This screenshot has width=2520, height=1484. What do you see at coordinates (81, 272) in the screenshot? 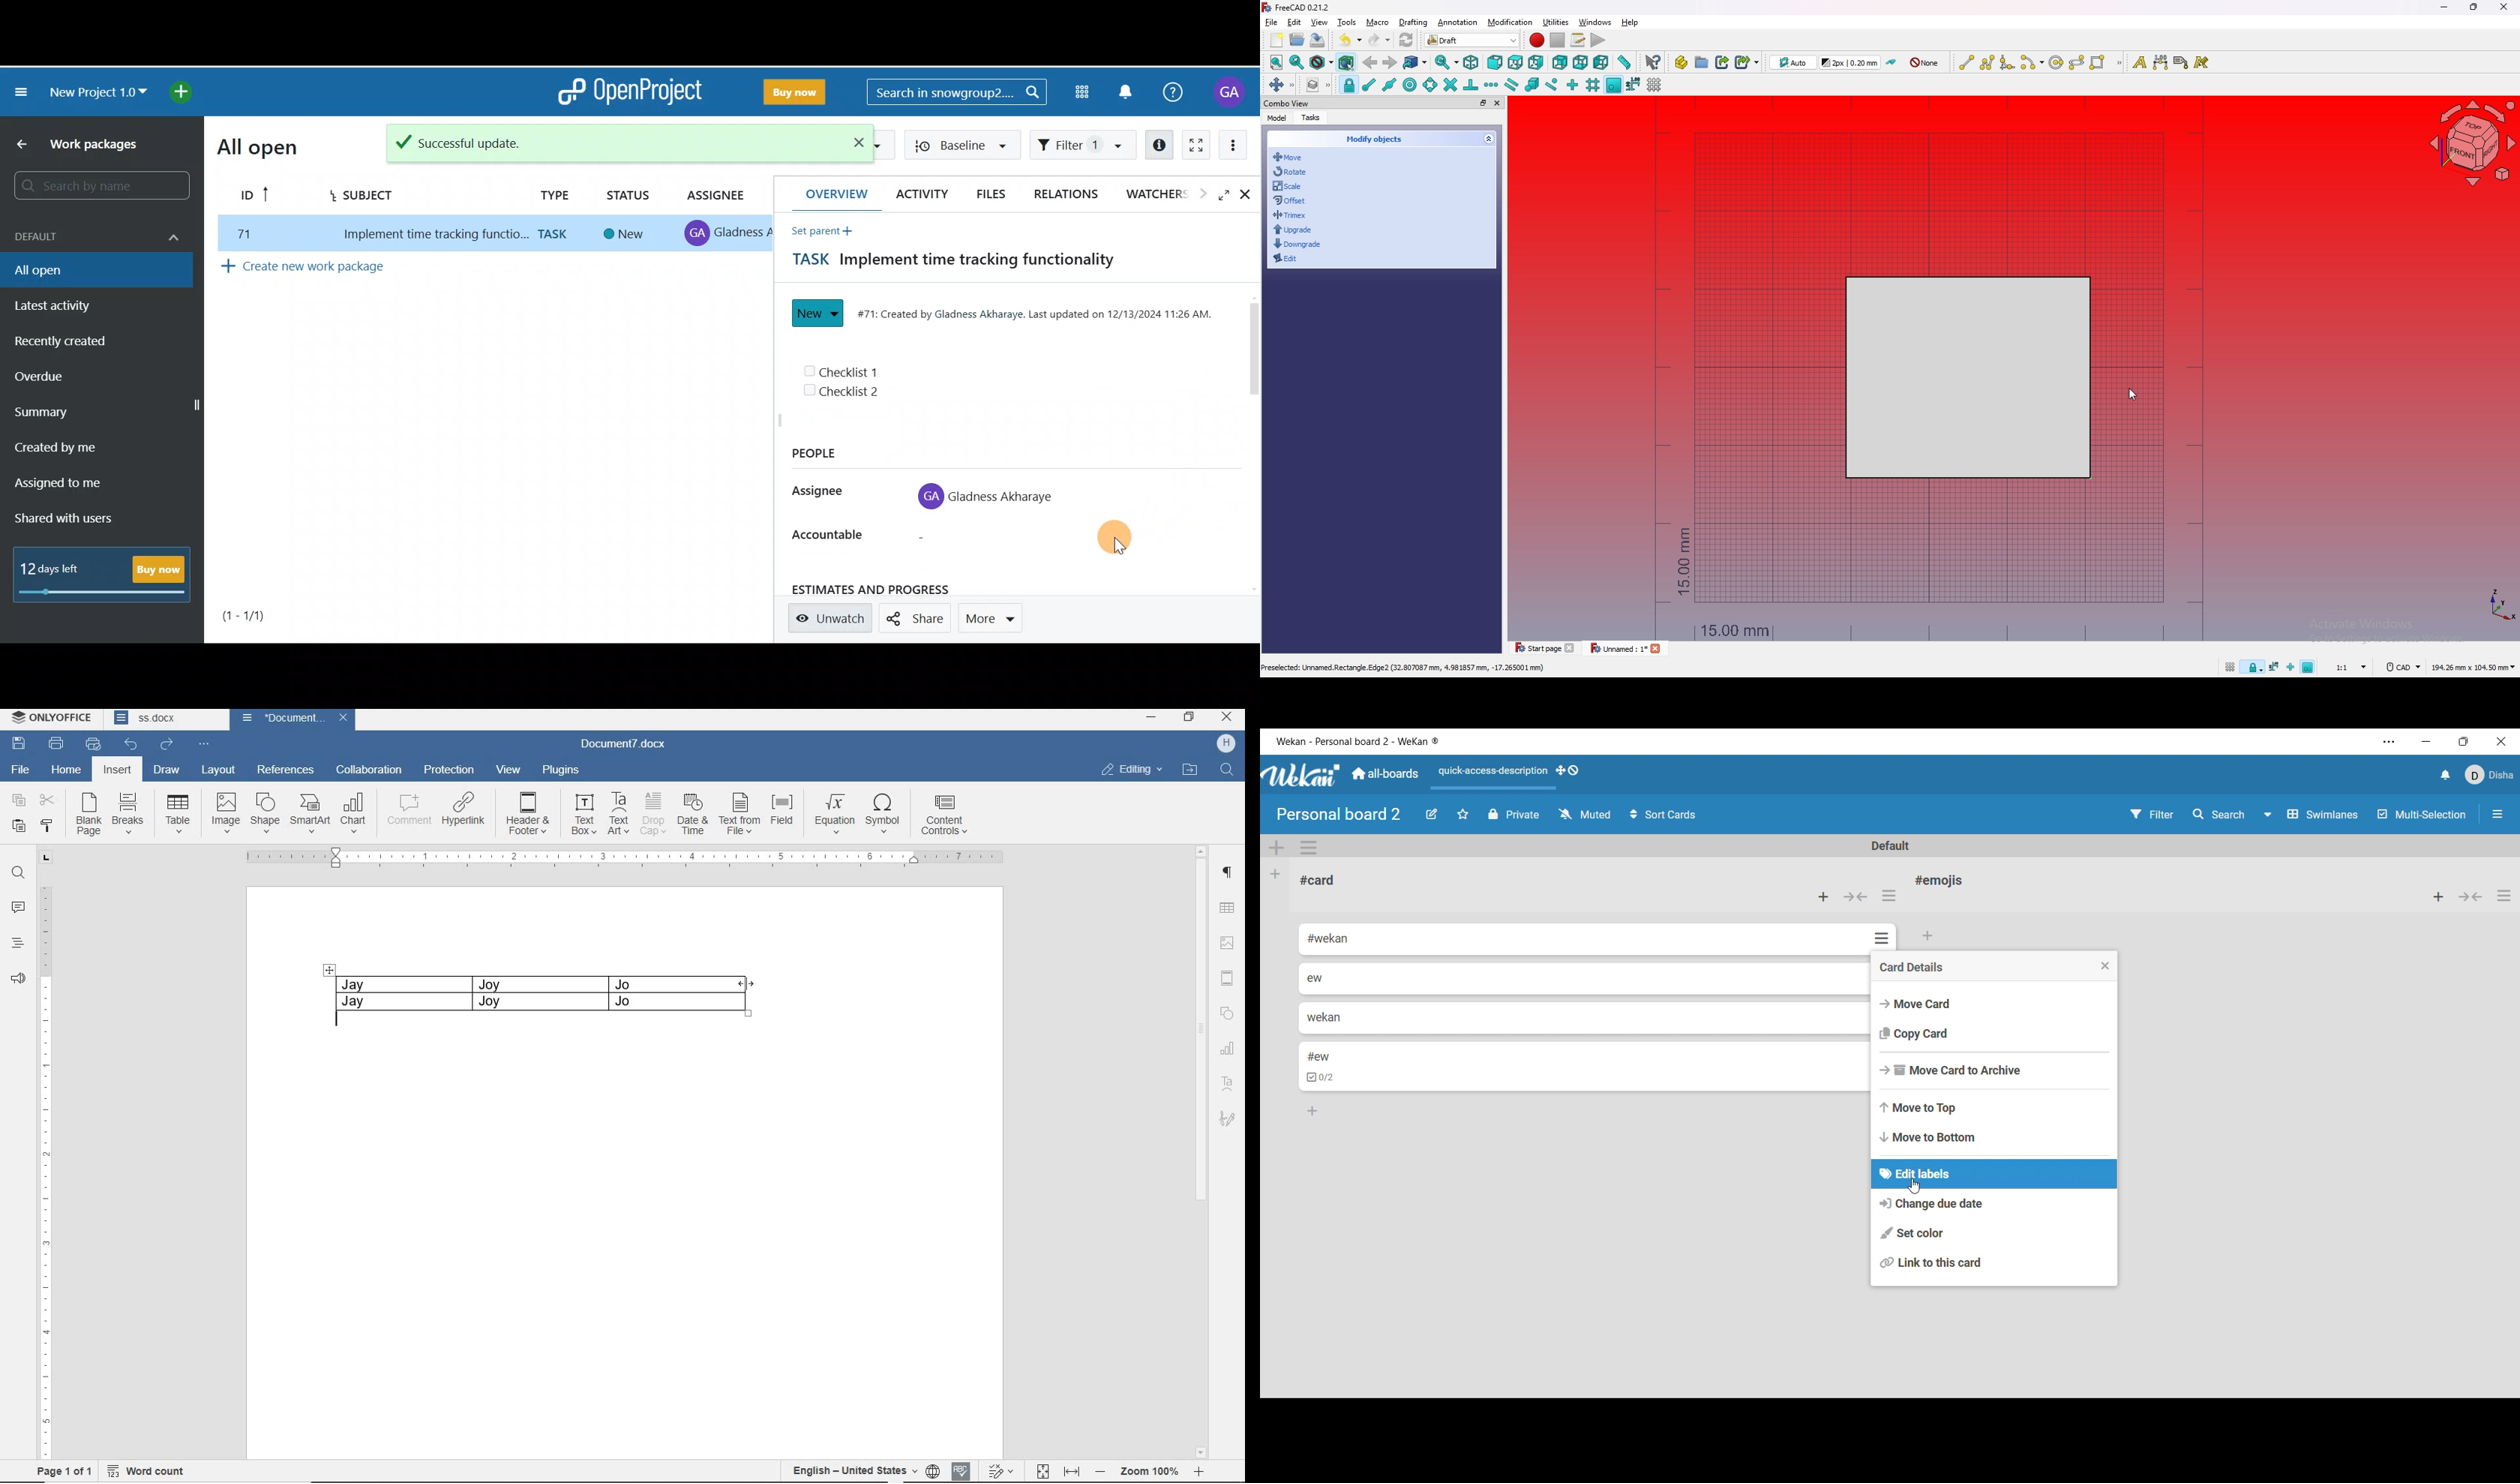
I see `All open` at bounding box center [81, 272].